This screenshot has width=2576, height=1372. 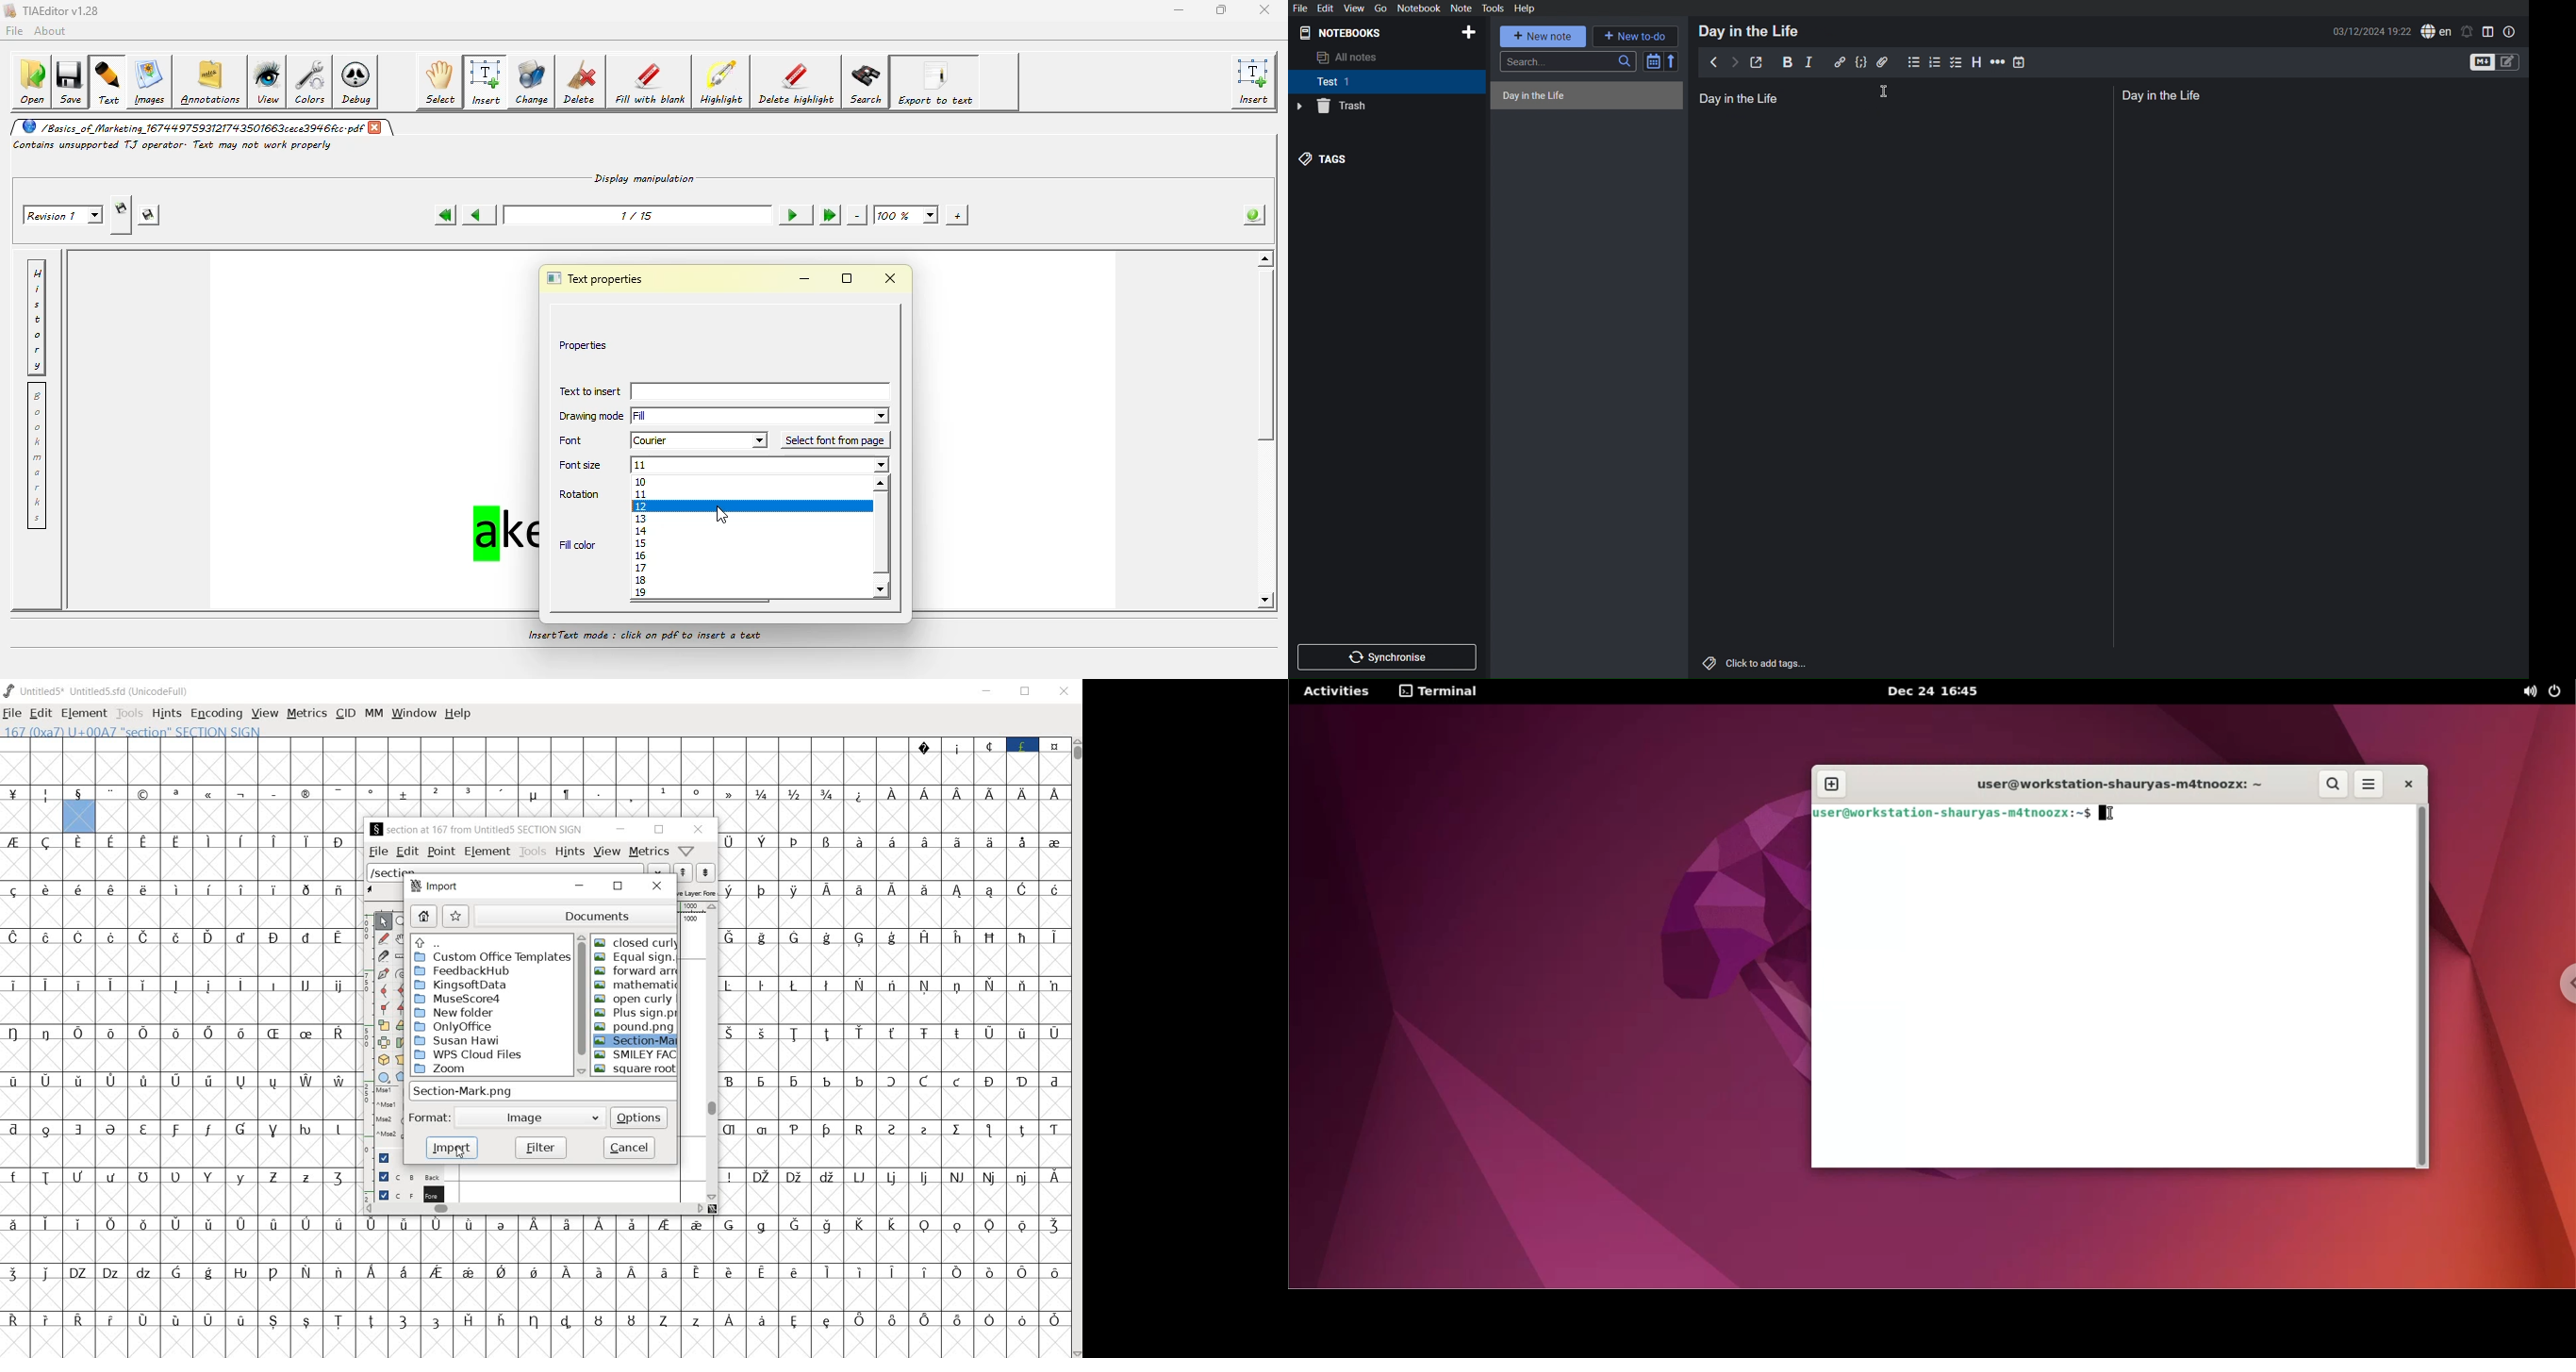 I want to click on Tags, so click(x=1324, y=160).